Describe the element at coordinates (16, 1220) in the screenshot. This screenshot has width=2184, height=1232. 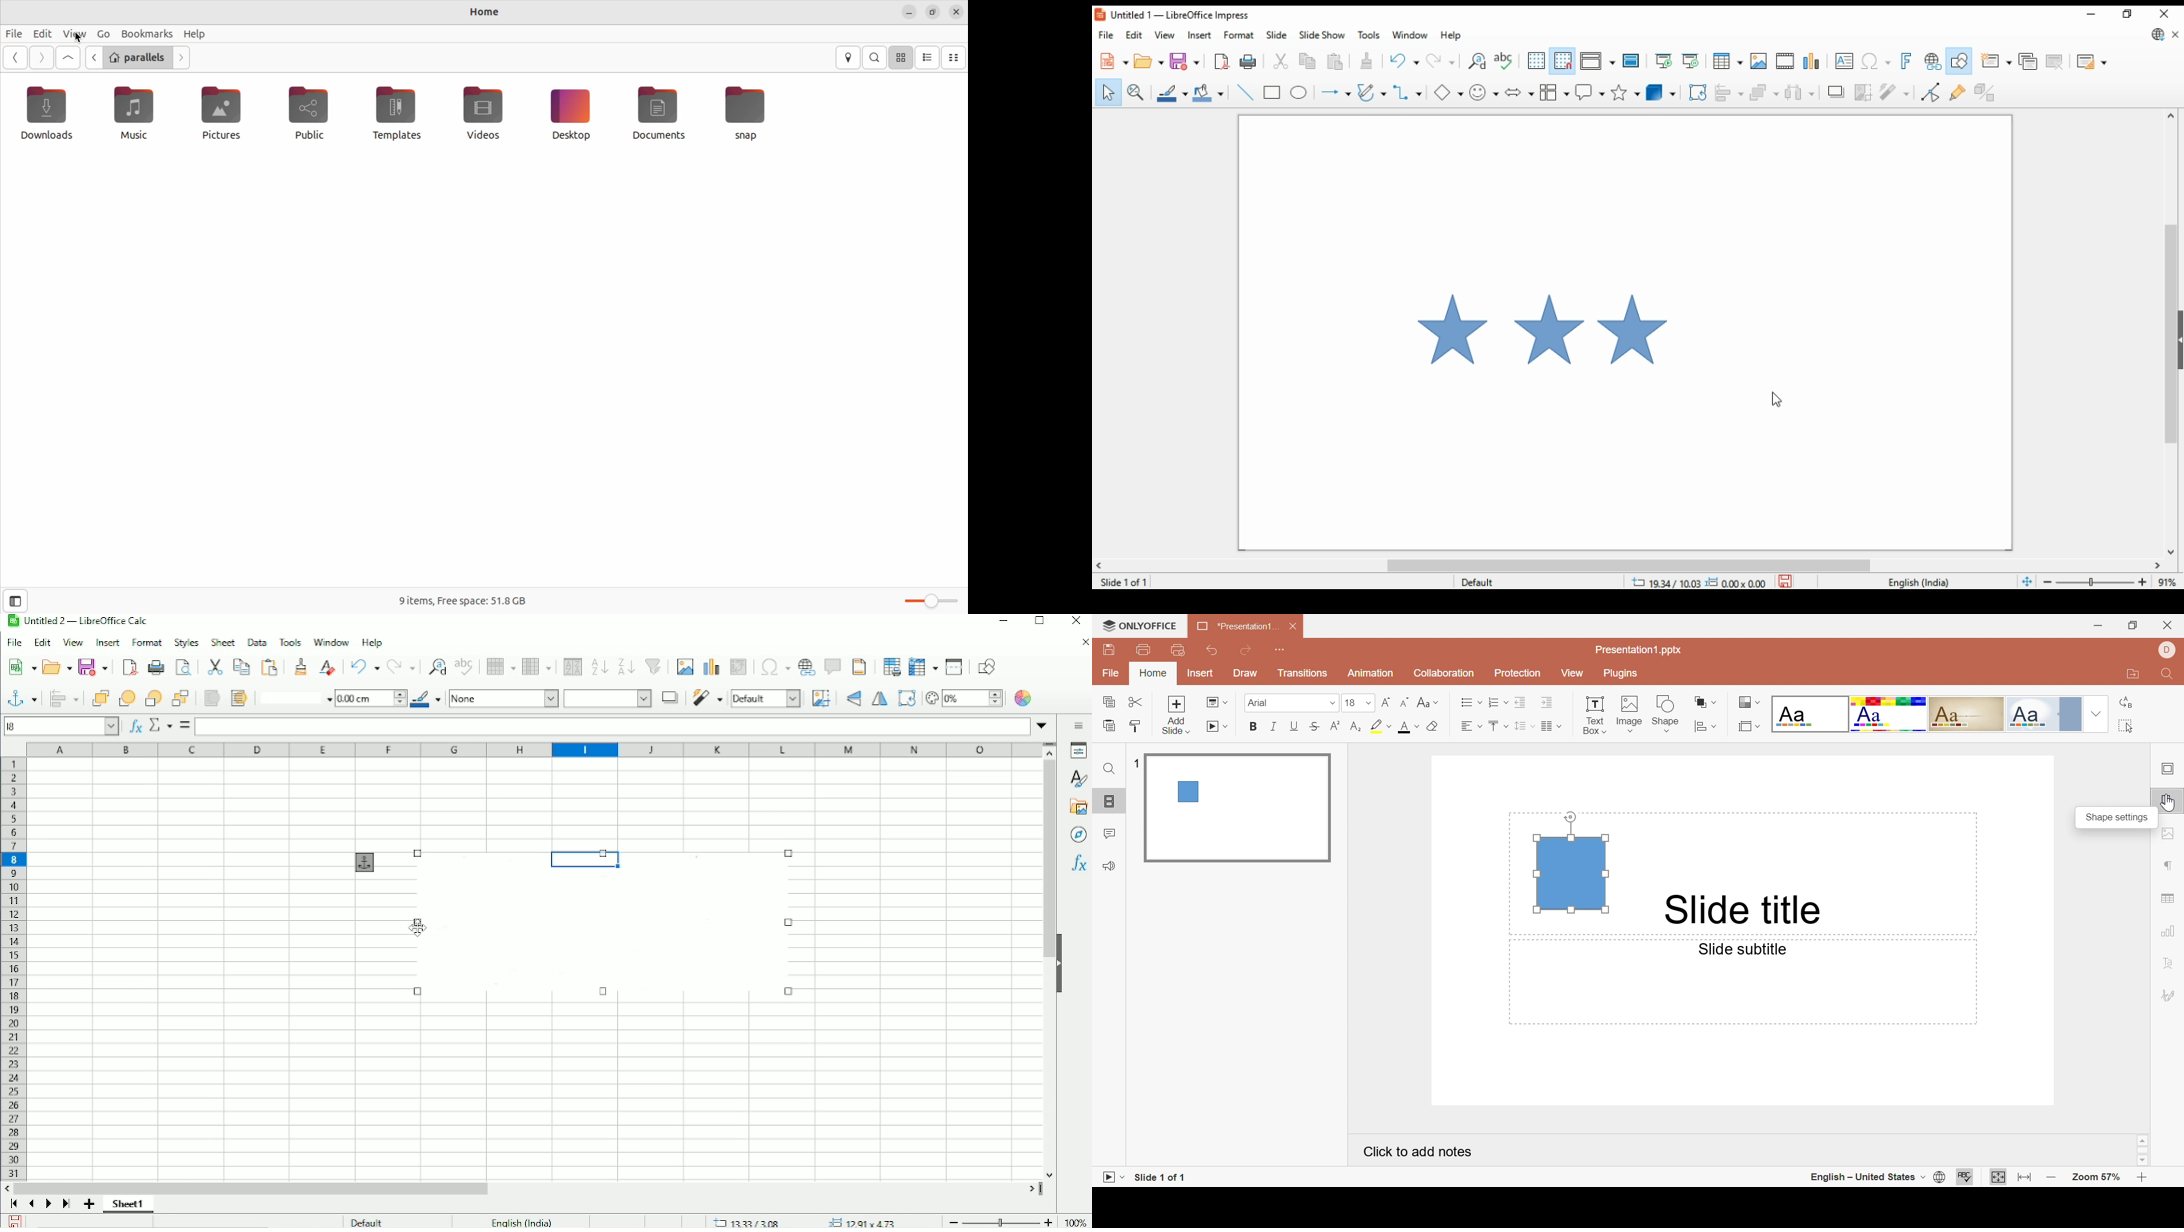
I see `Save` at that location.